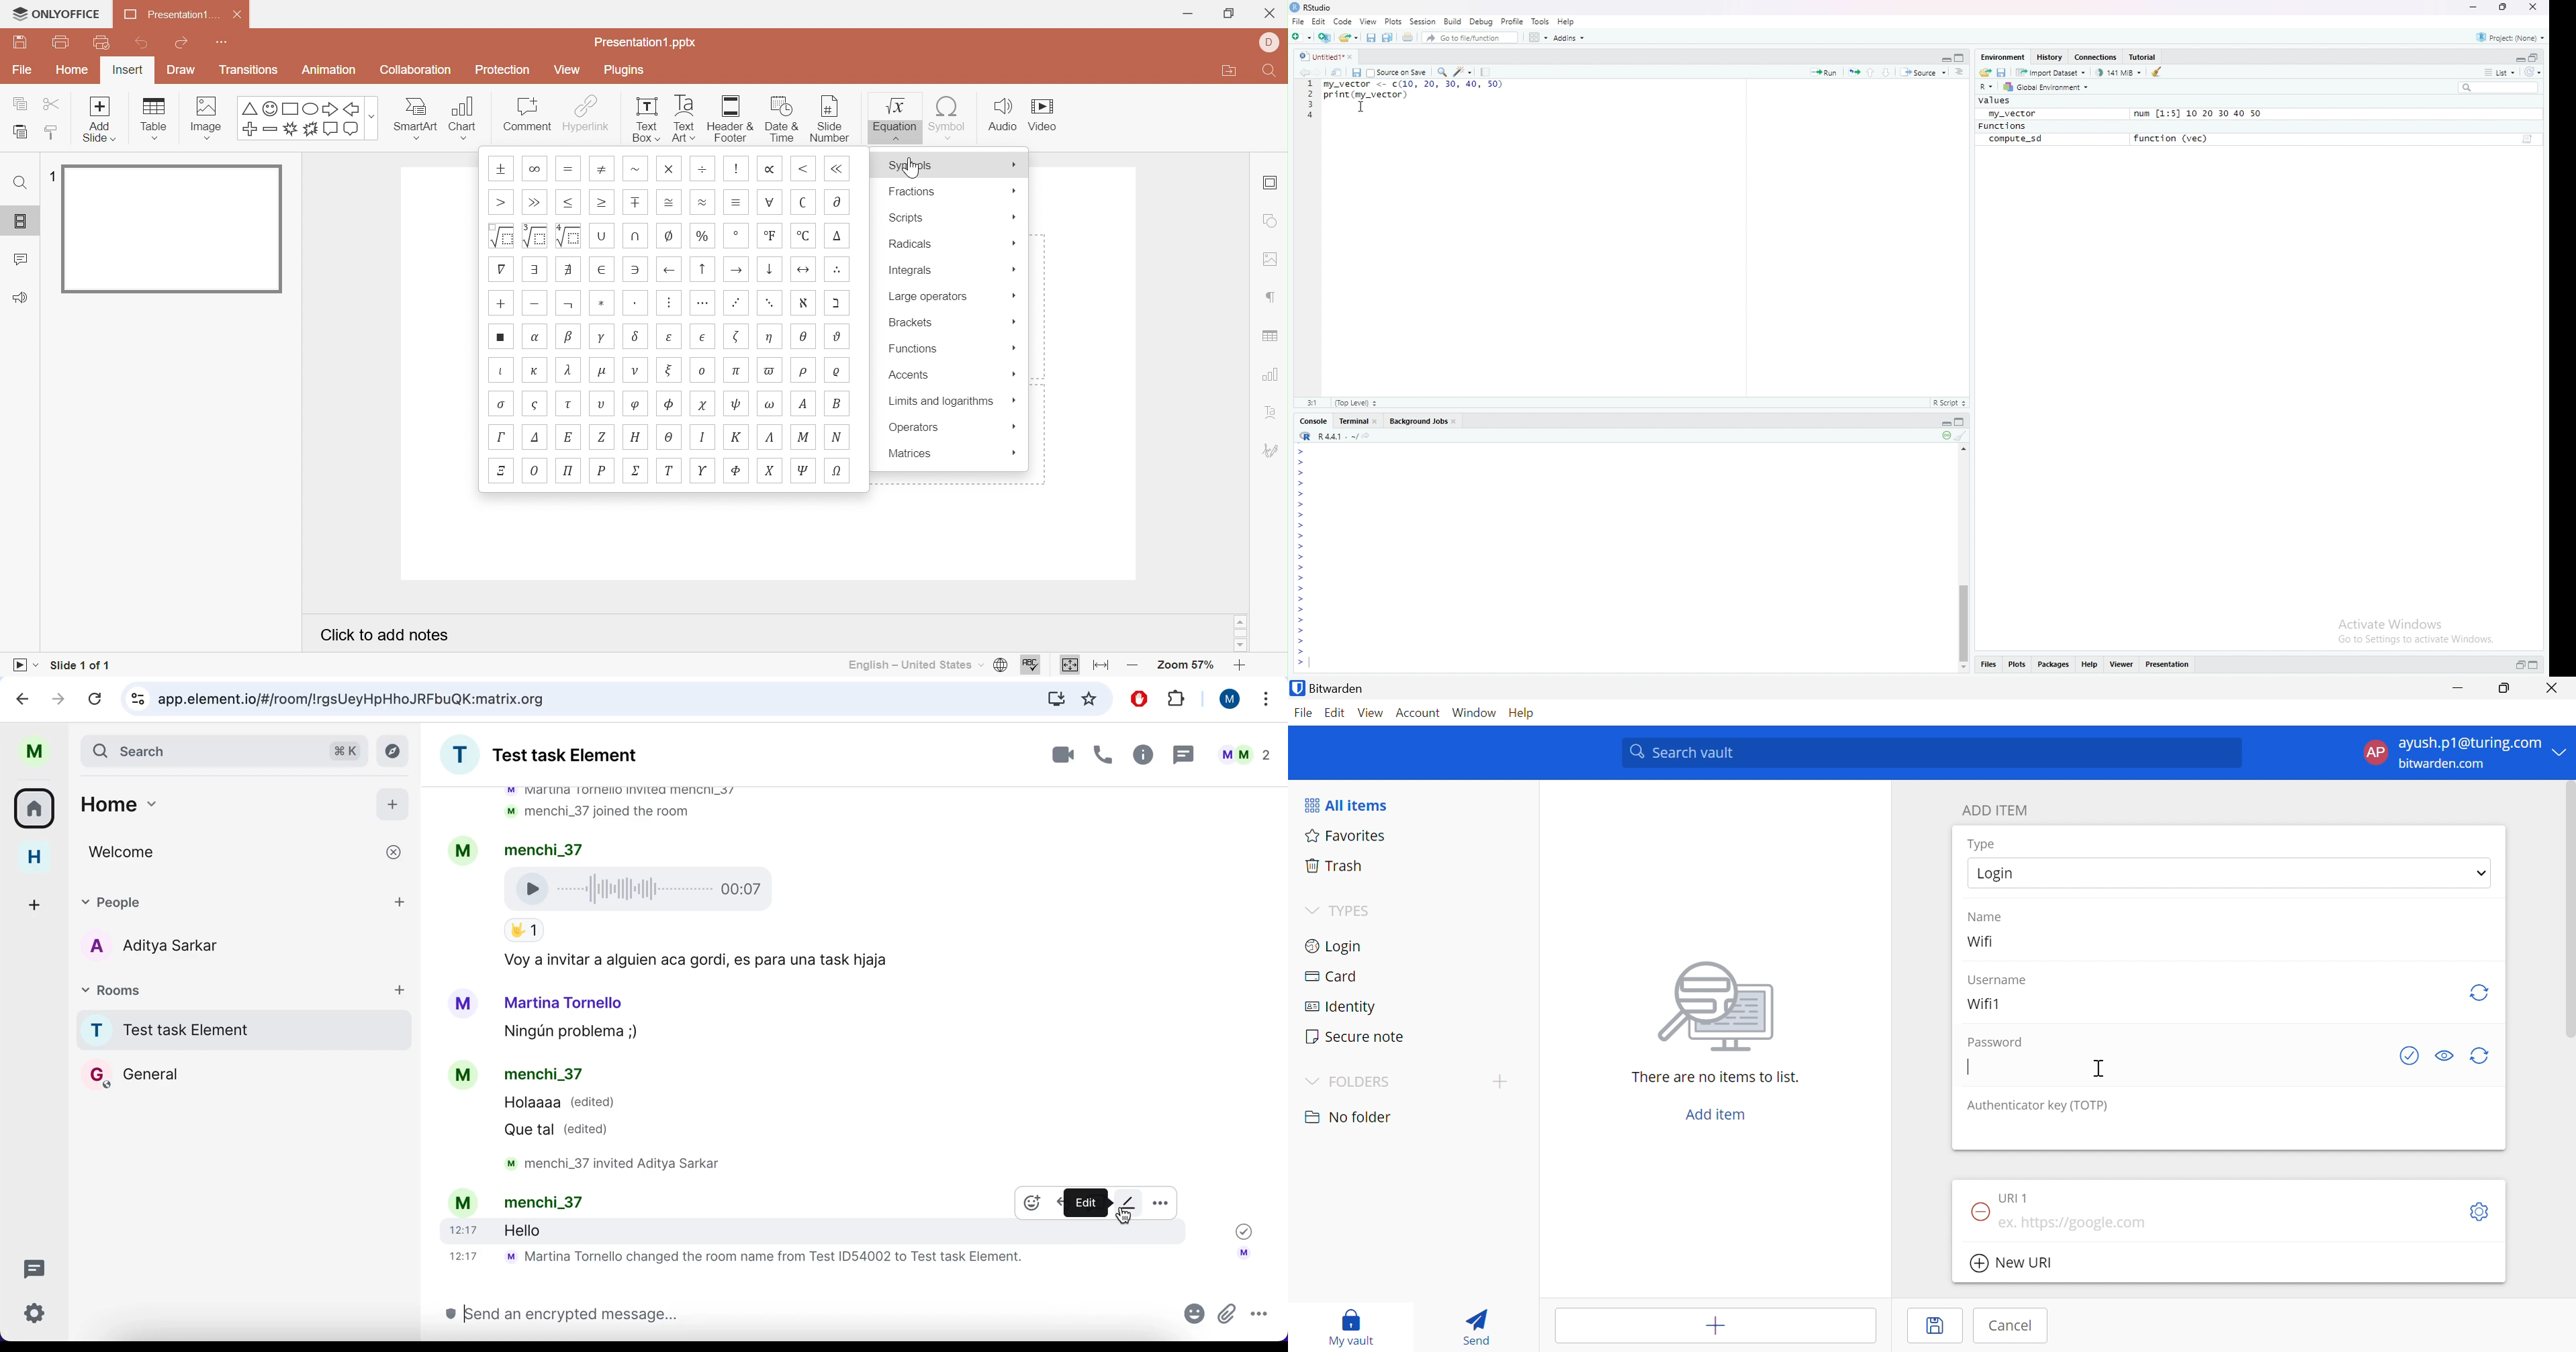 The width and height of the screenshot is (2576, 1372). I want to click on Table, so click(154, 119).